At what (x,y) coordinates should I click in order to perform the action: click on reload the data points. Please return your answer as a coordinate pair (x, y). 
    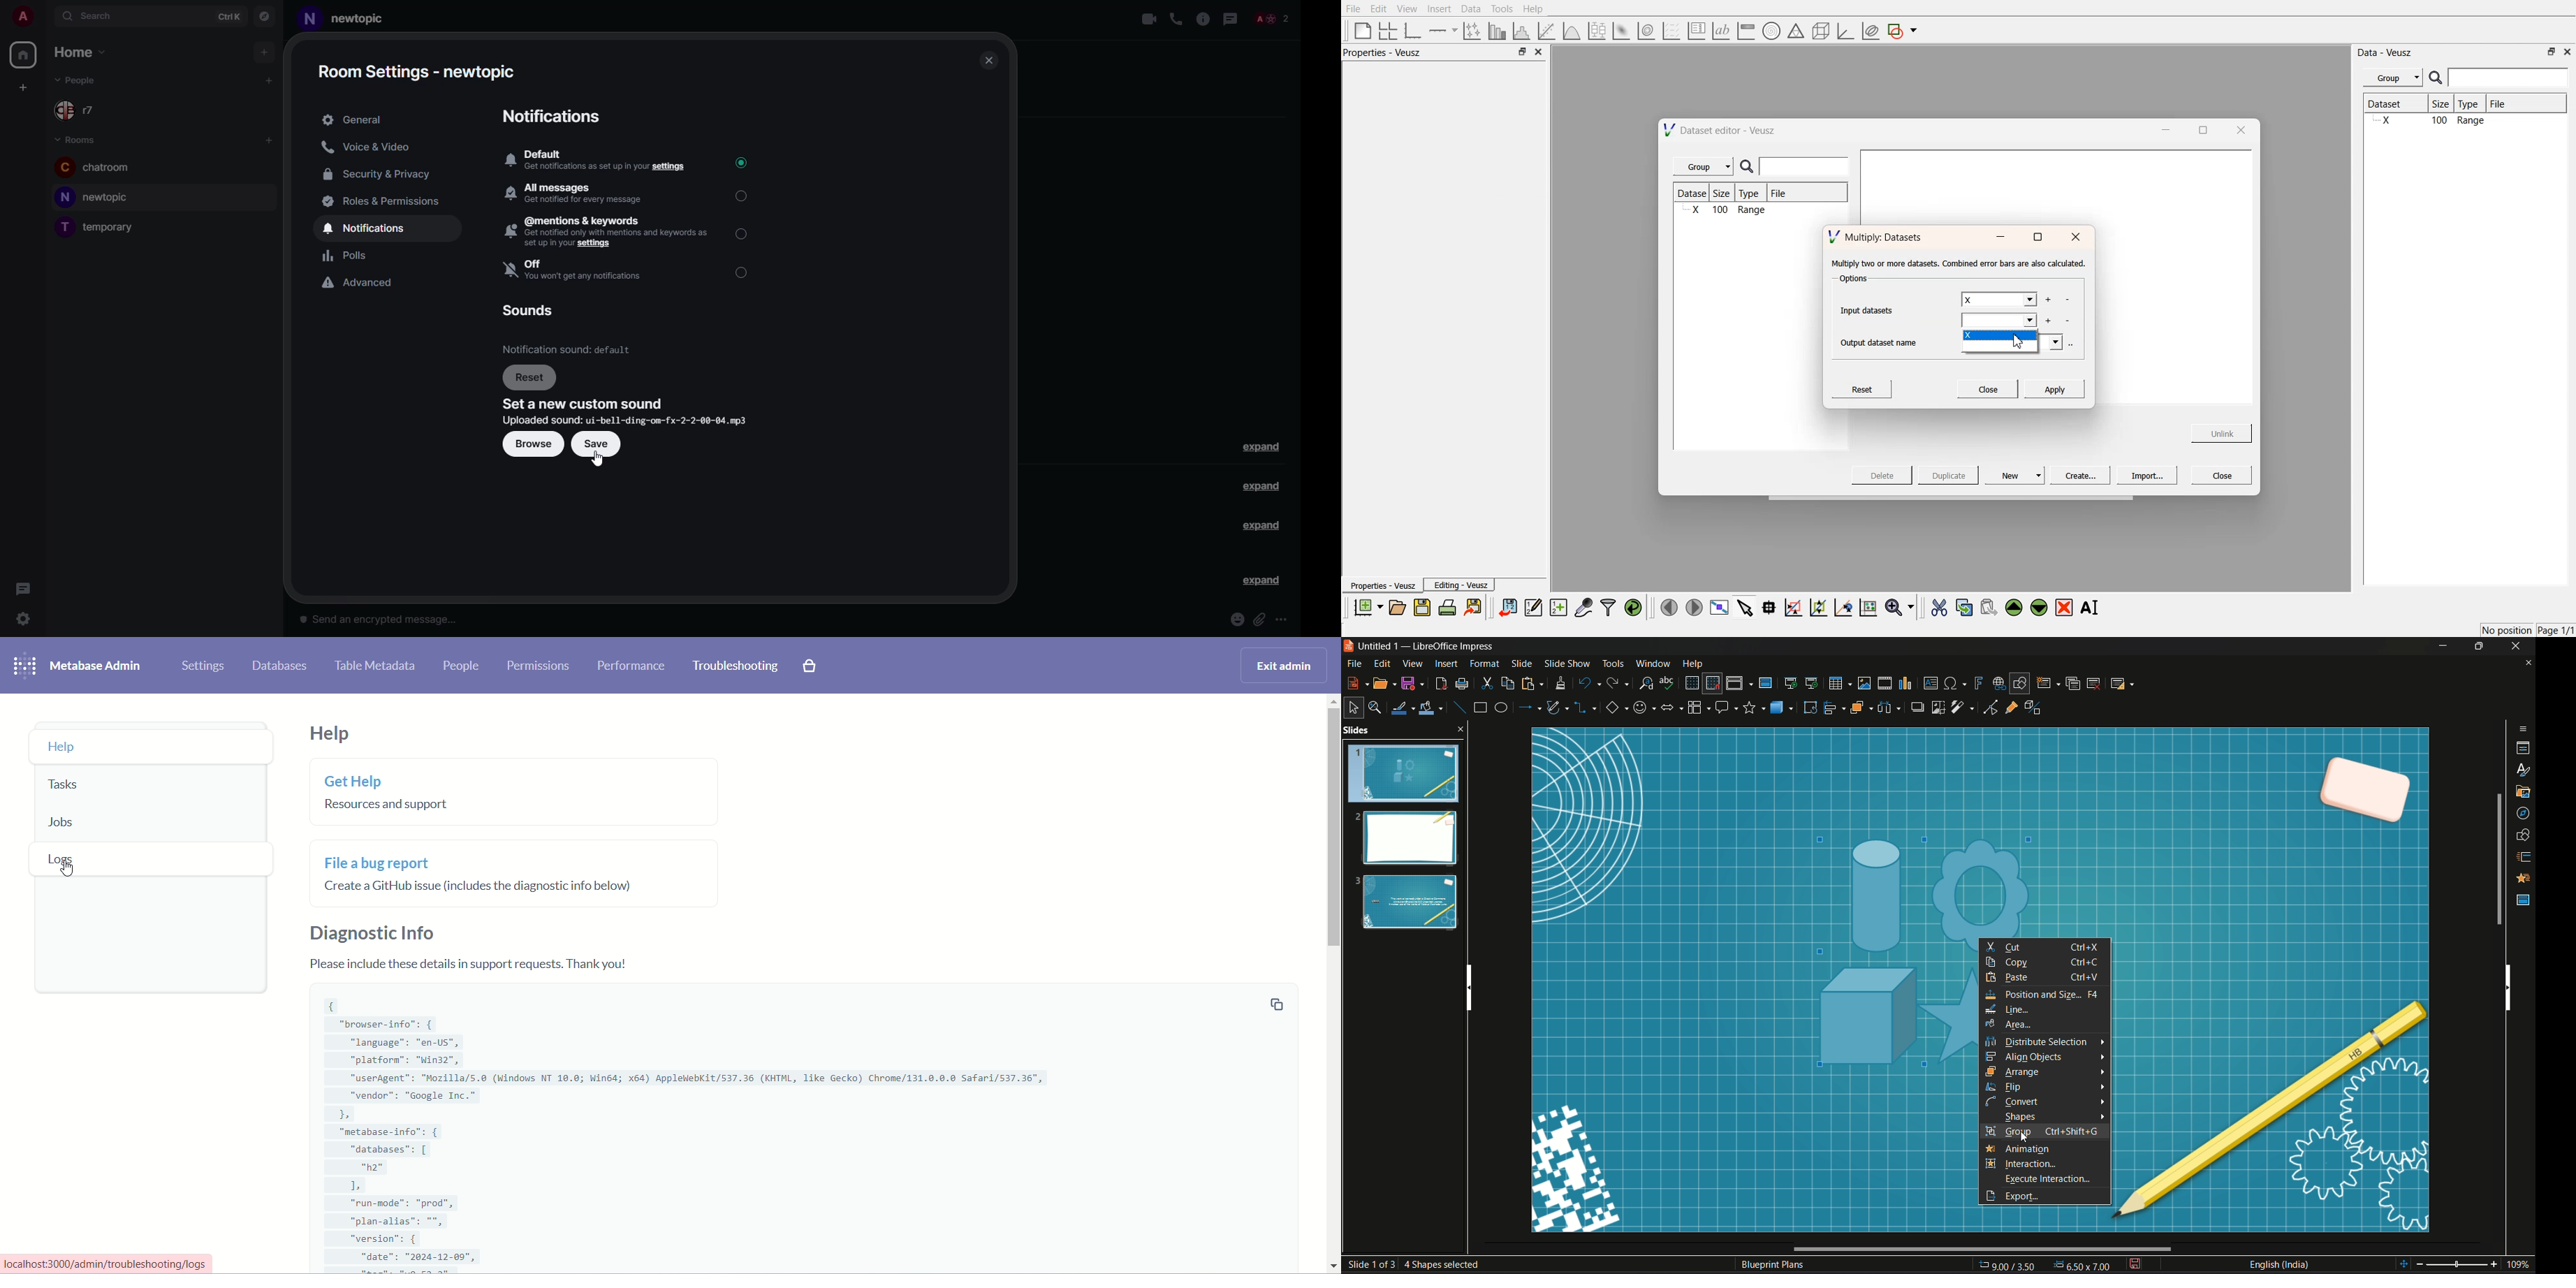
    Looking at the image, I should click on (1634, 608).